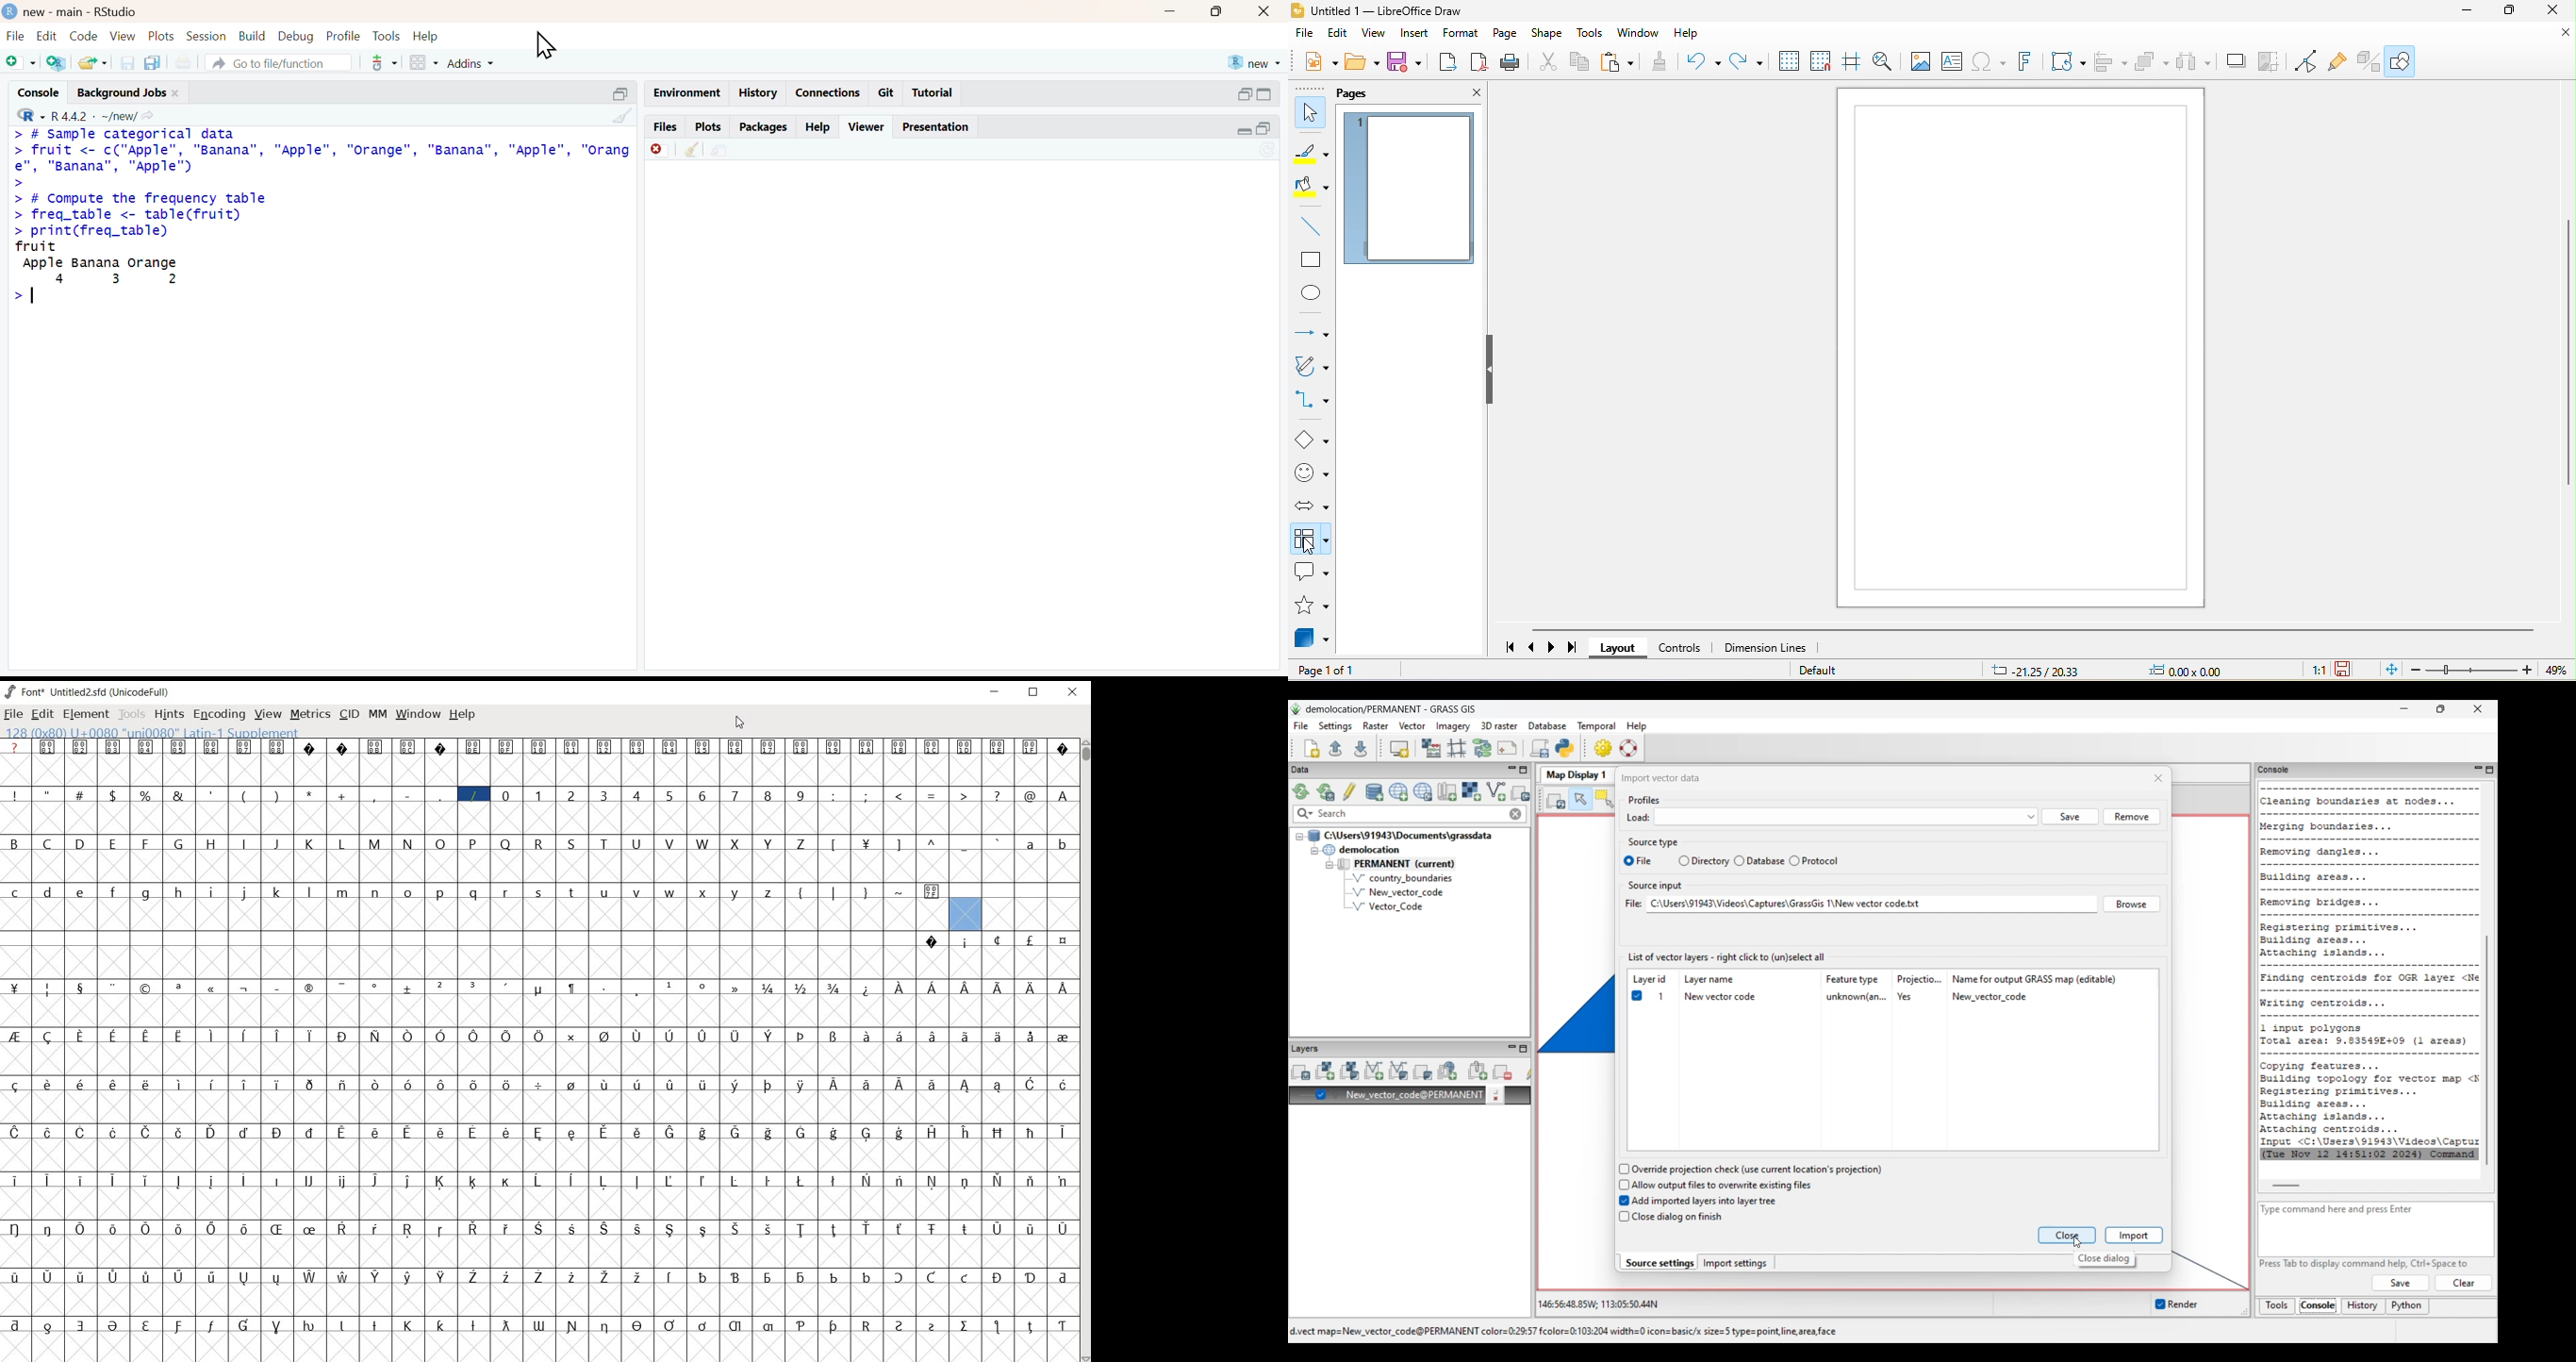  What do you see at coordinates (622, 117) in the screenshot?
I see `clear console` at bounding box center [622, 117].